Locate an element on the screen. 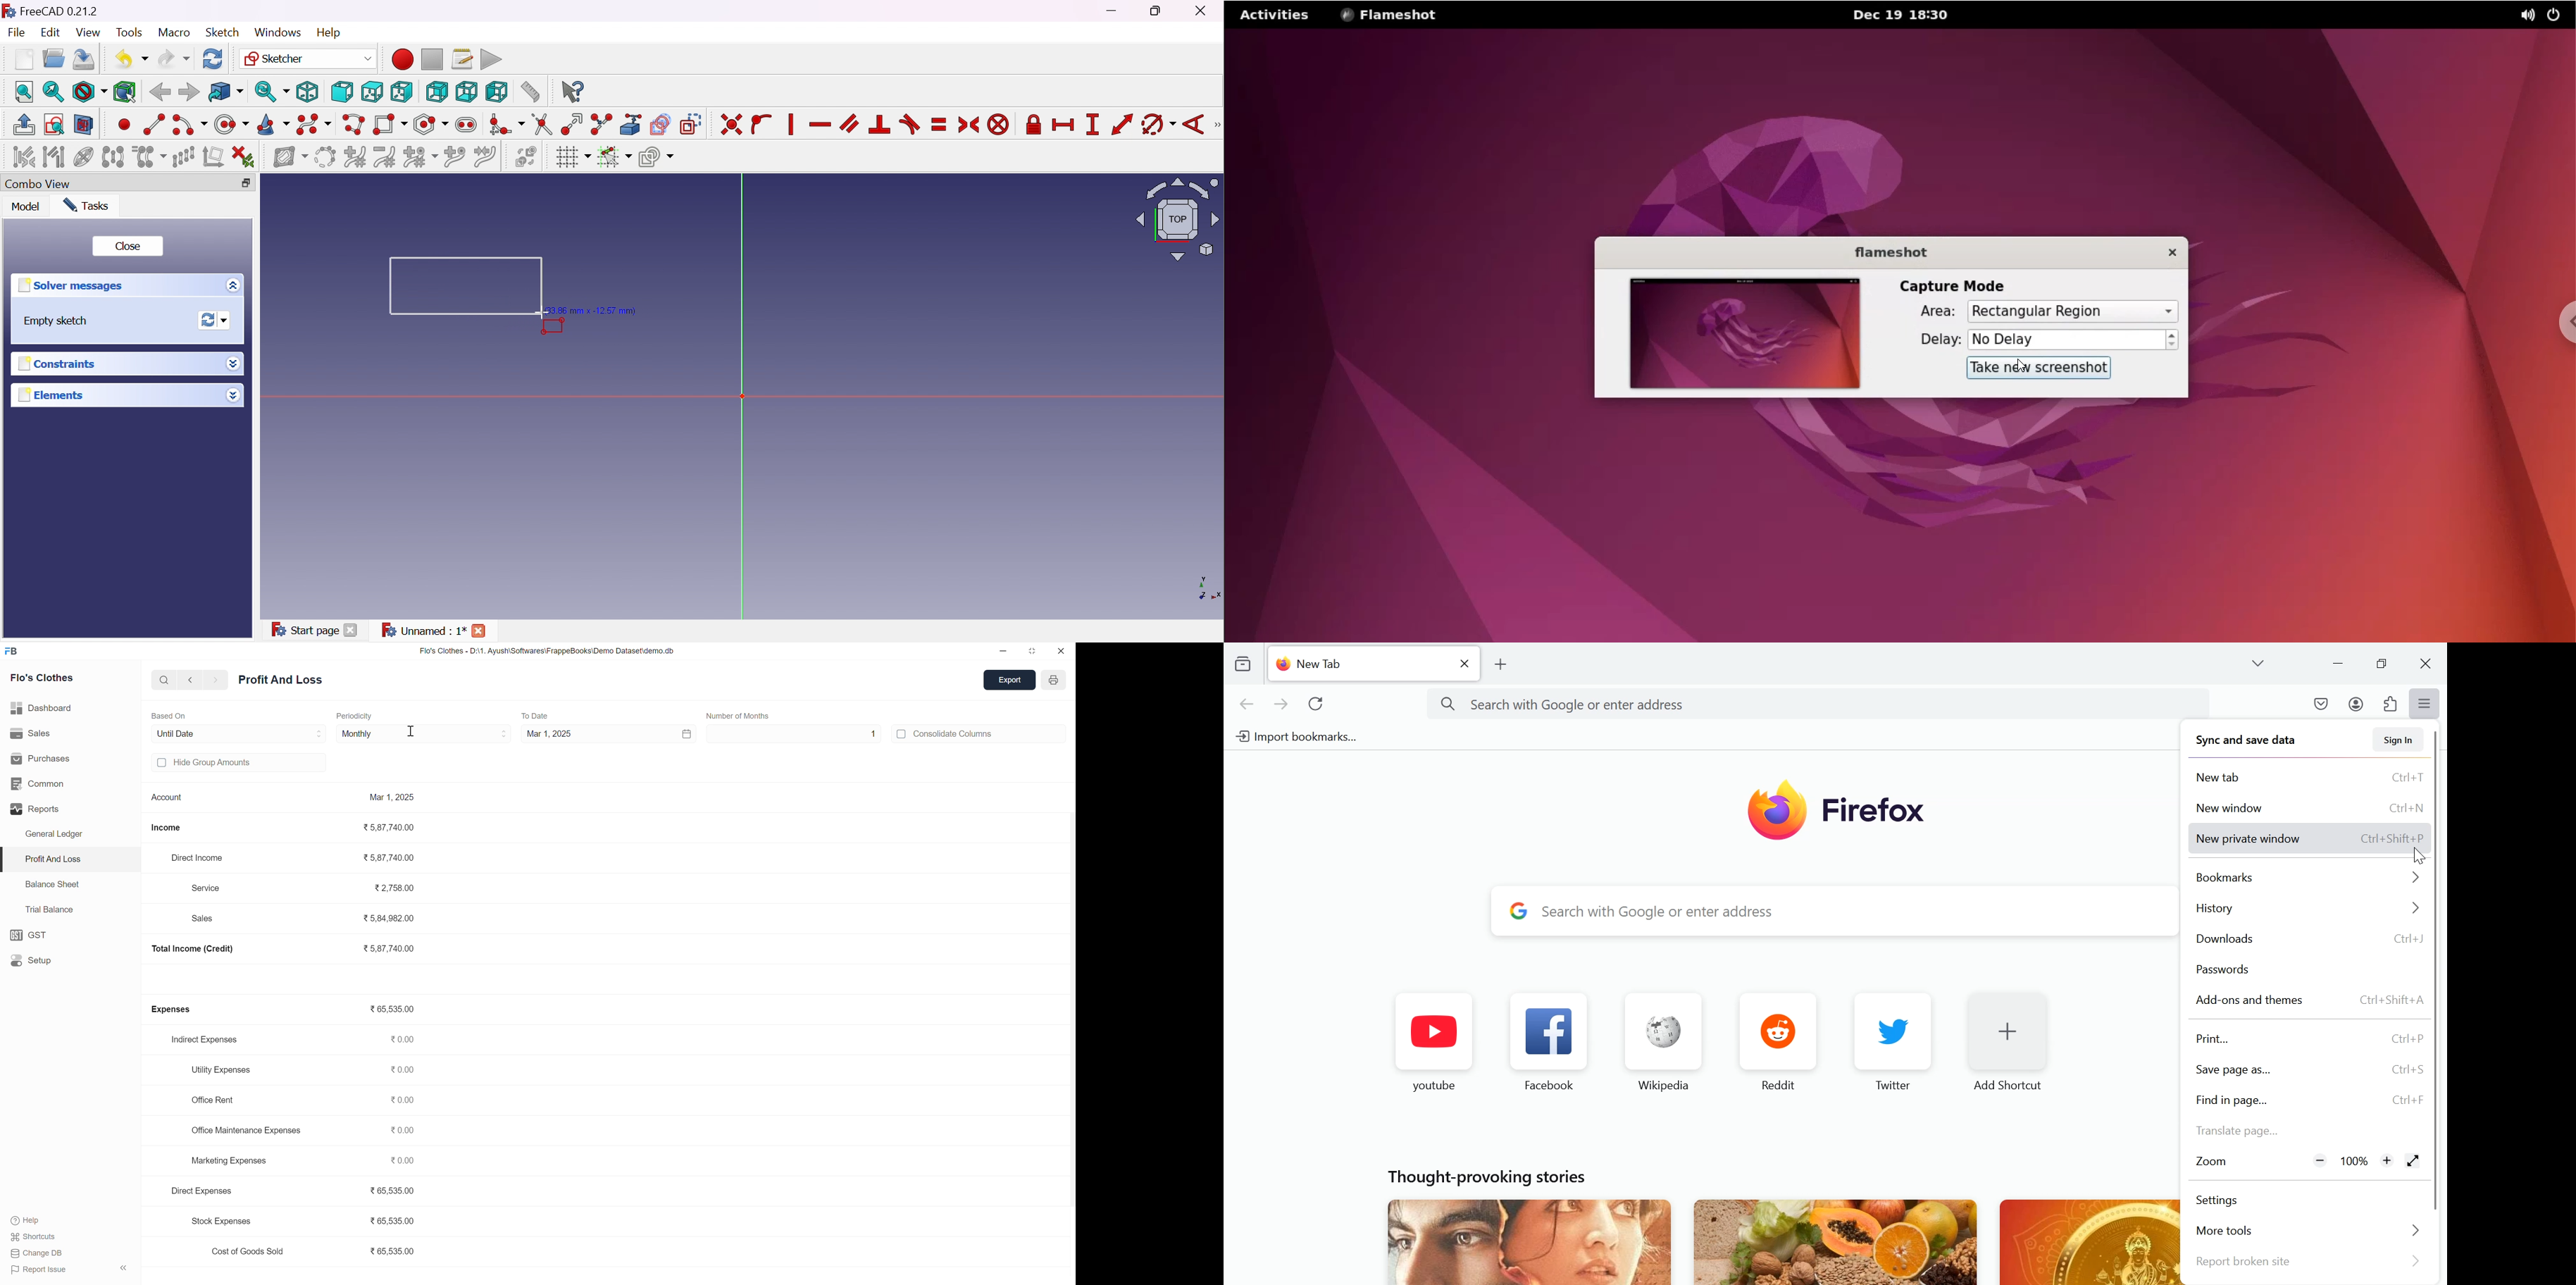 The image size is (2576, 1288). New is located at coordinates (24, 59).